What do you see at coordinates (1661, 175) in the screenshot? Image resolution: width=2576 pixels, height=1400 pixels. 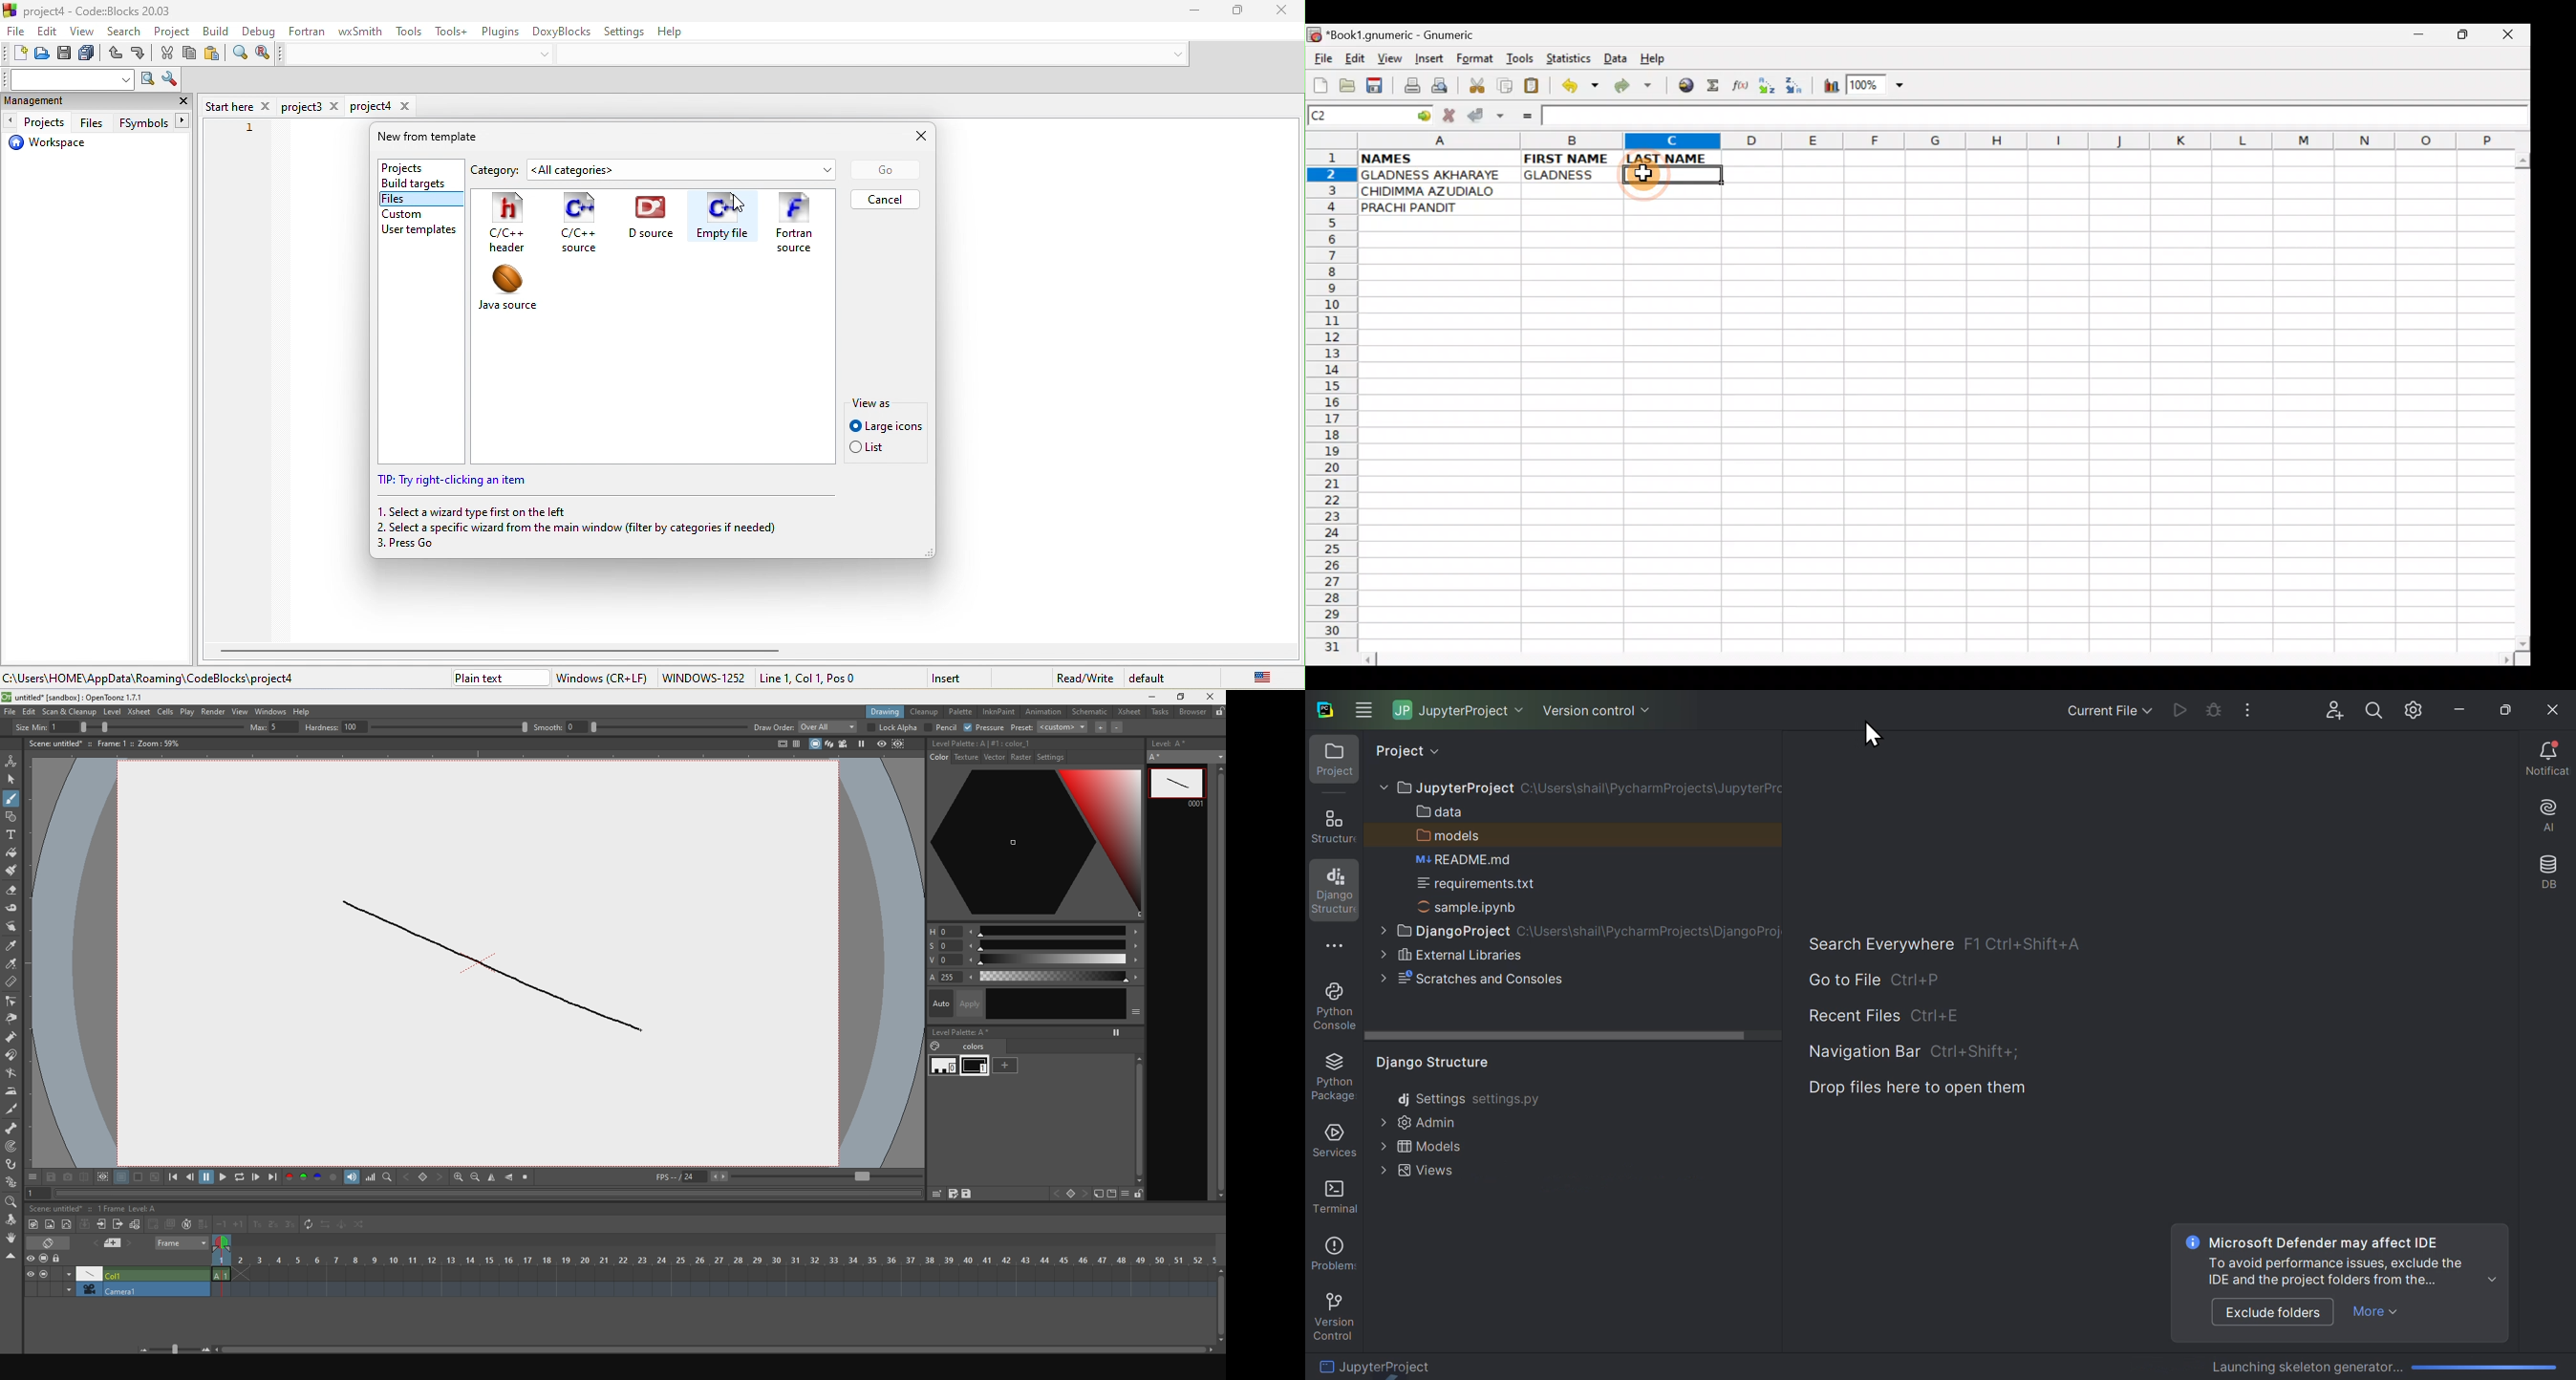 I see `Cell C2` at bounding box center [1661, 175].